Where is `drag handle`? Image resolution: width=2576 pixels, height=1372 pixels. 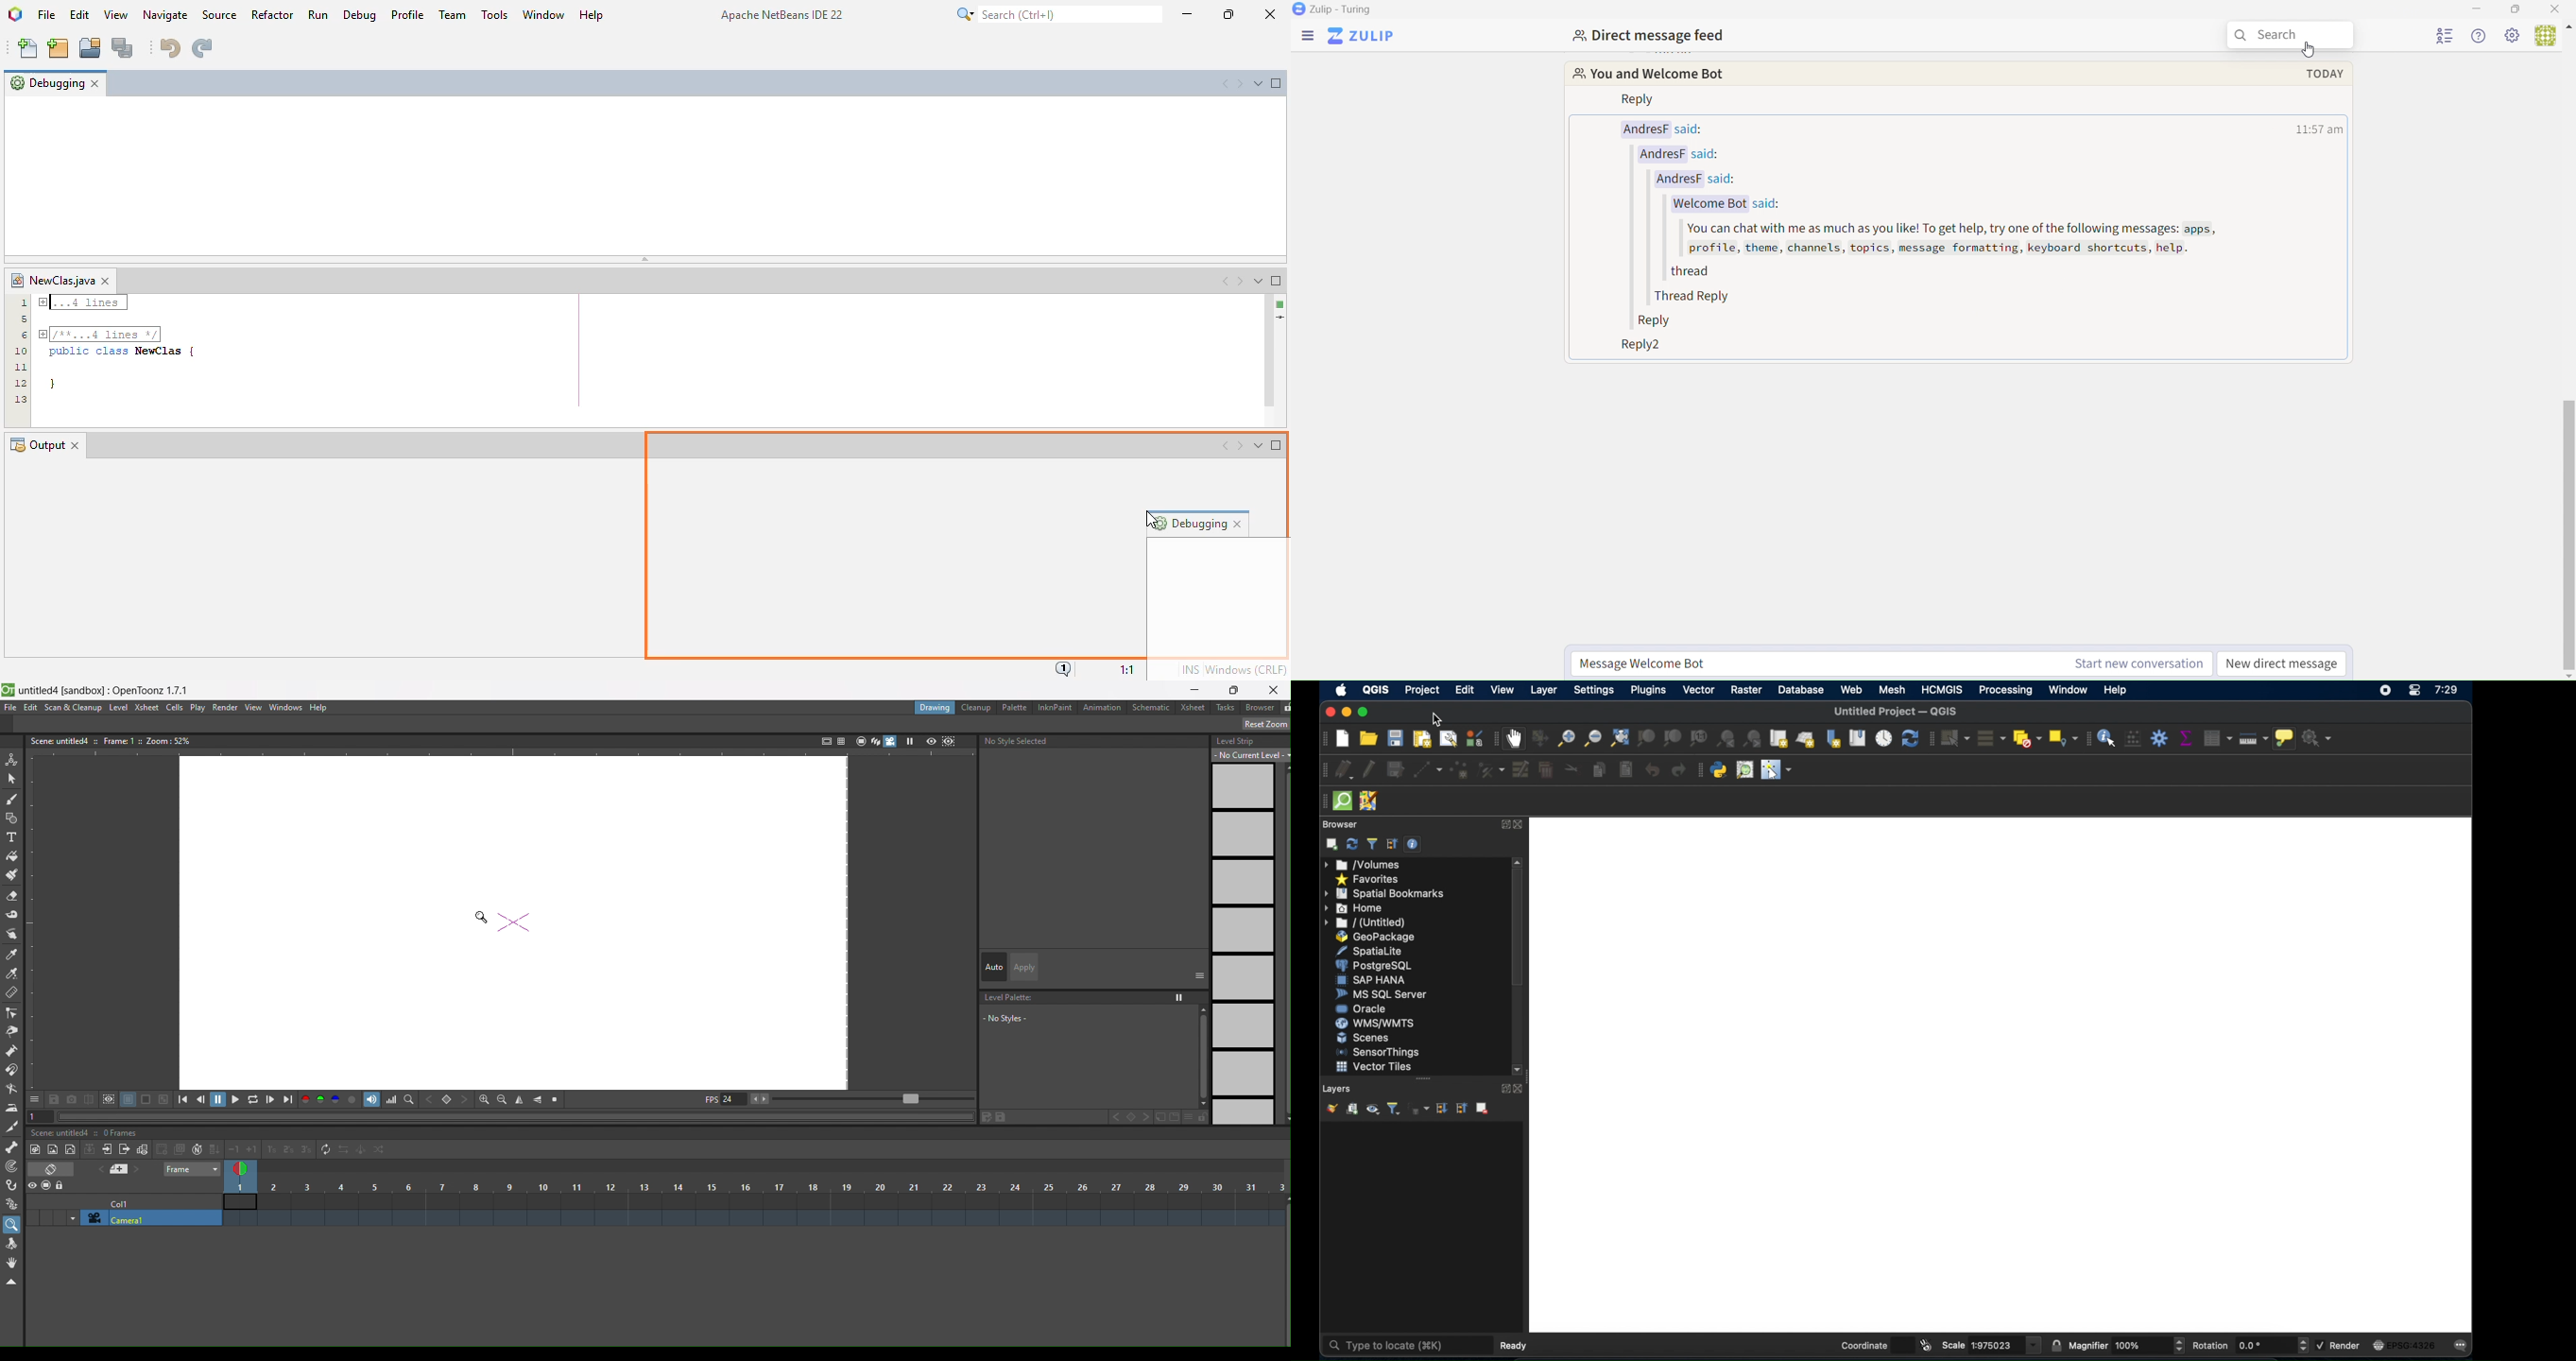 drag handle is located at coordinates (1322, 801).